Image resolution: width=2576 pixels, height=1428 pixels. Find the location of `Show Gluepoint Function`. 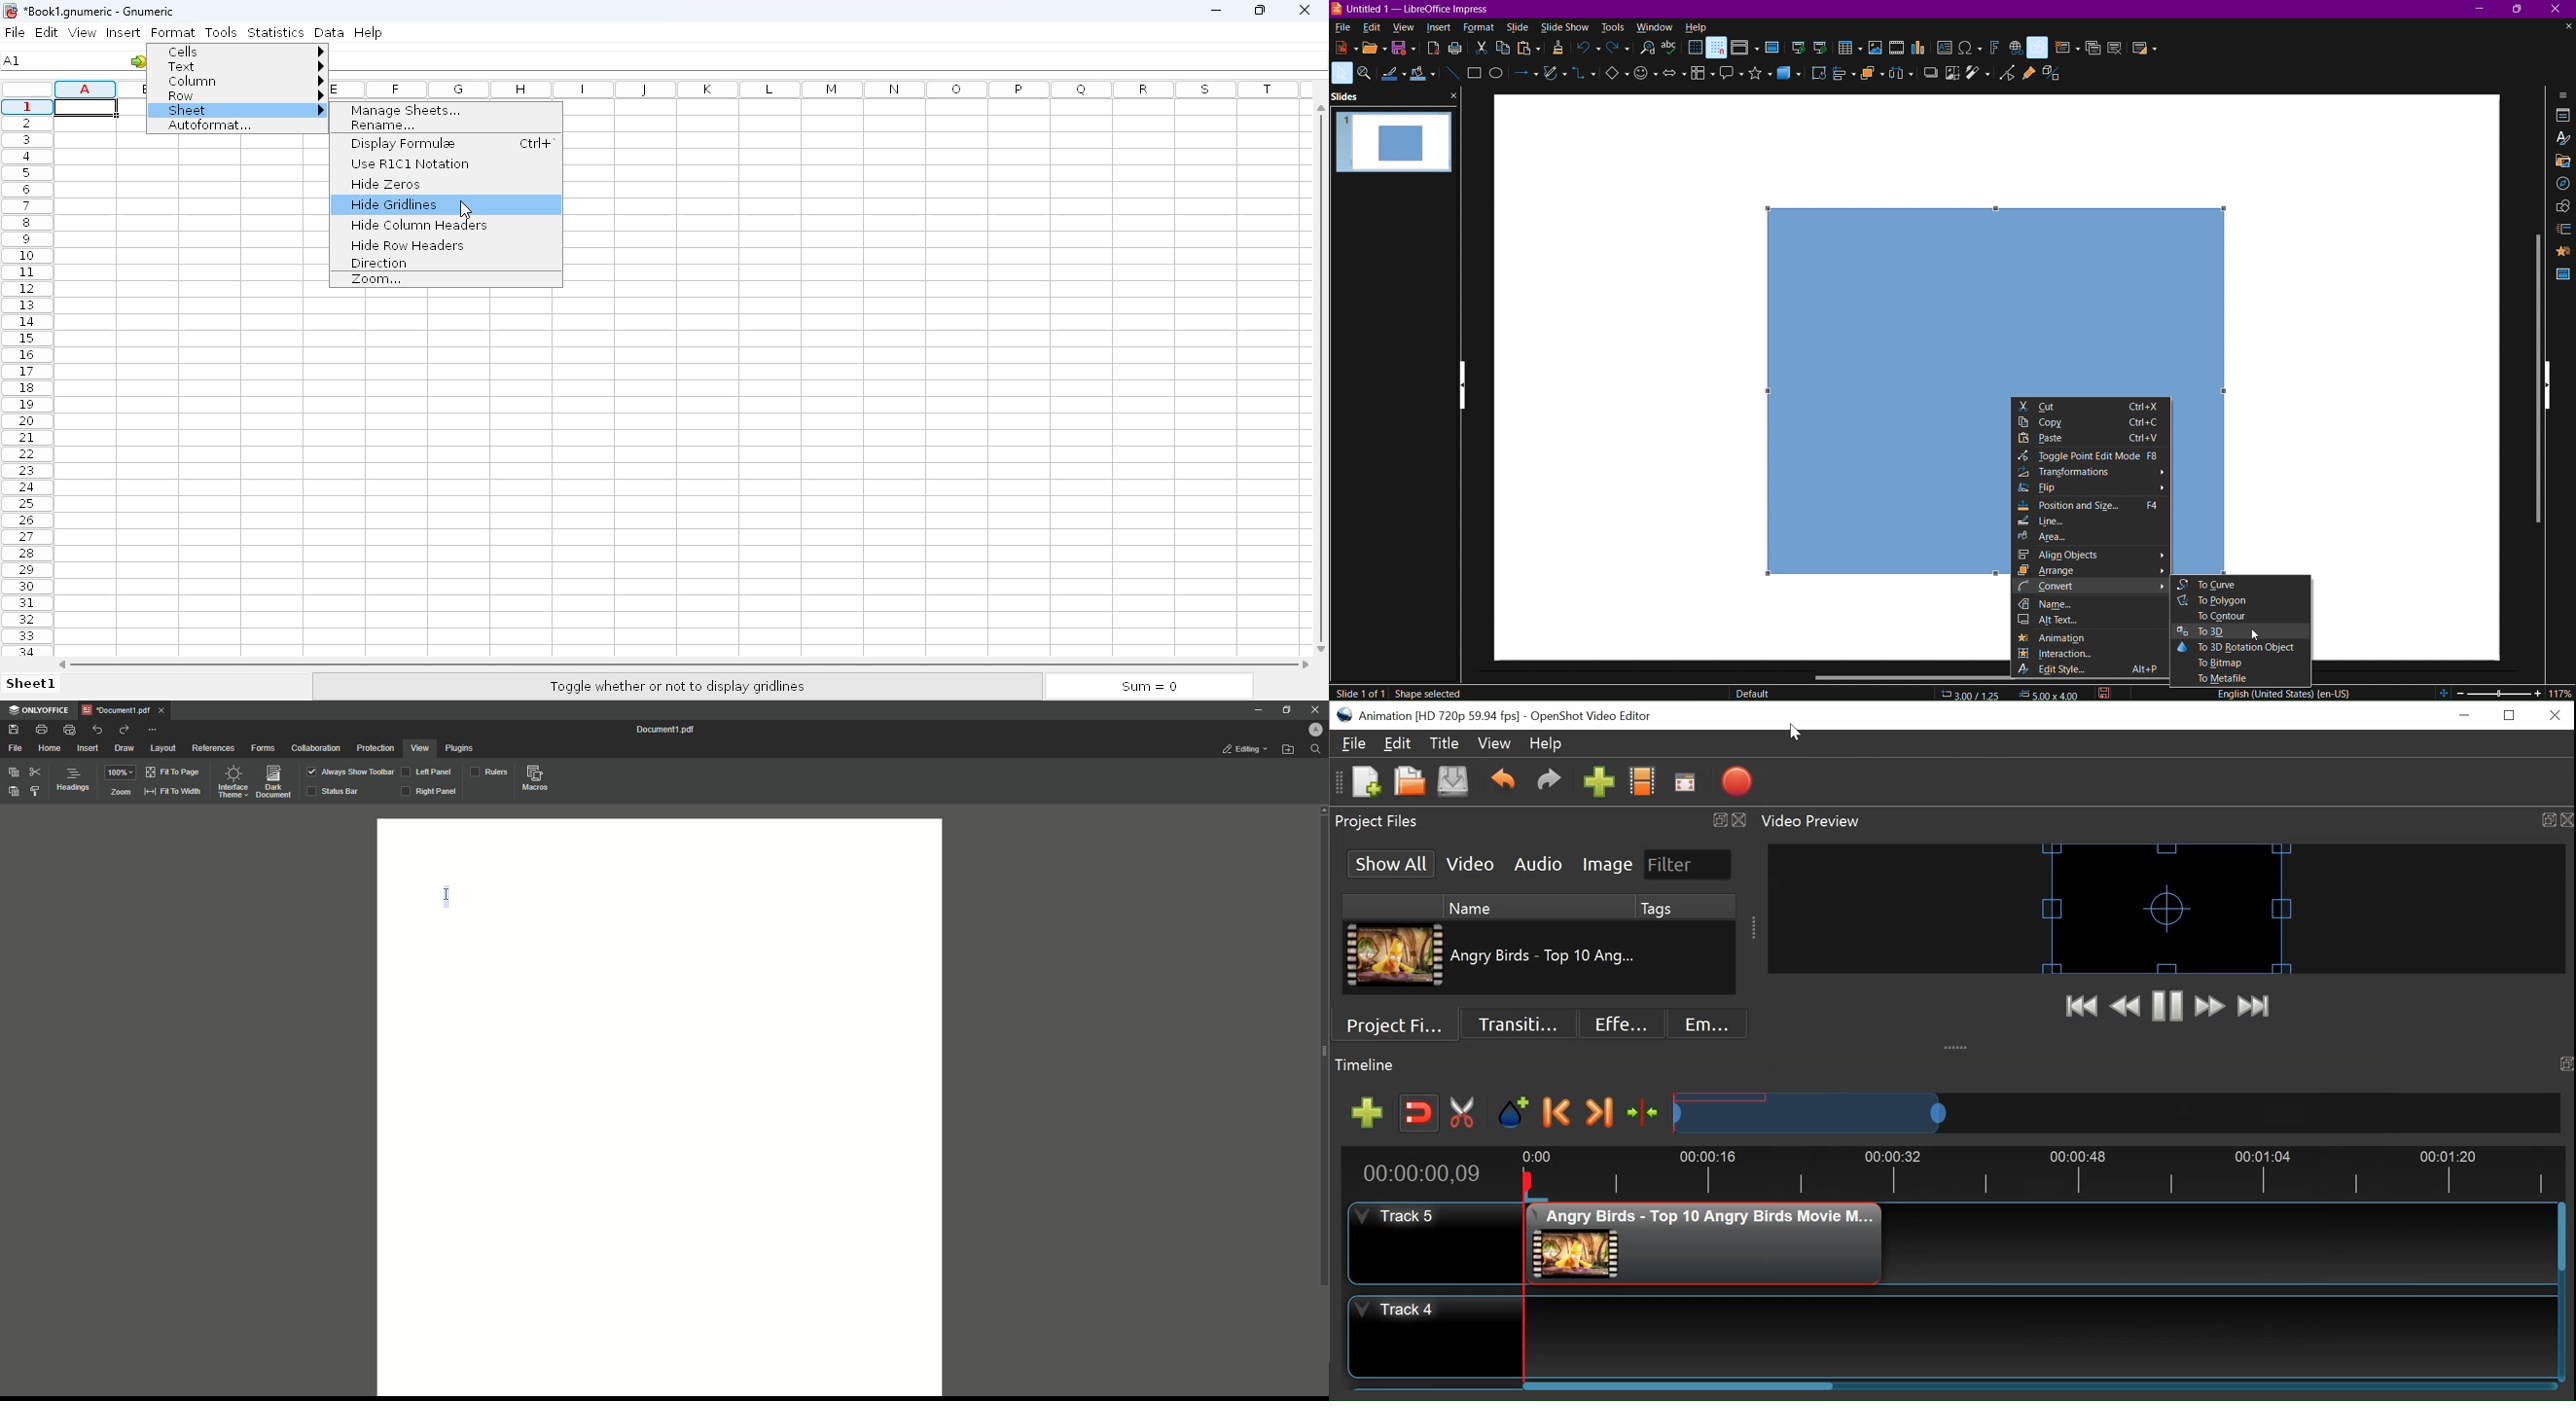

Show Gluepoint Function is located at coordinates (2029, 73).